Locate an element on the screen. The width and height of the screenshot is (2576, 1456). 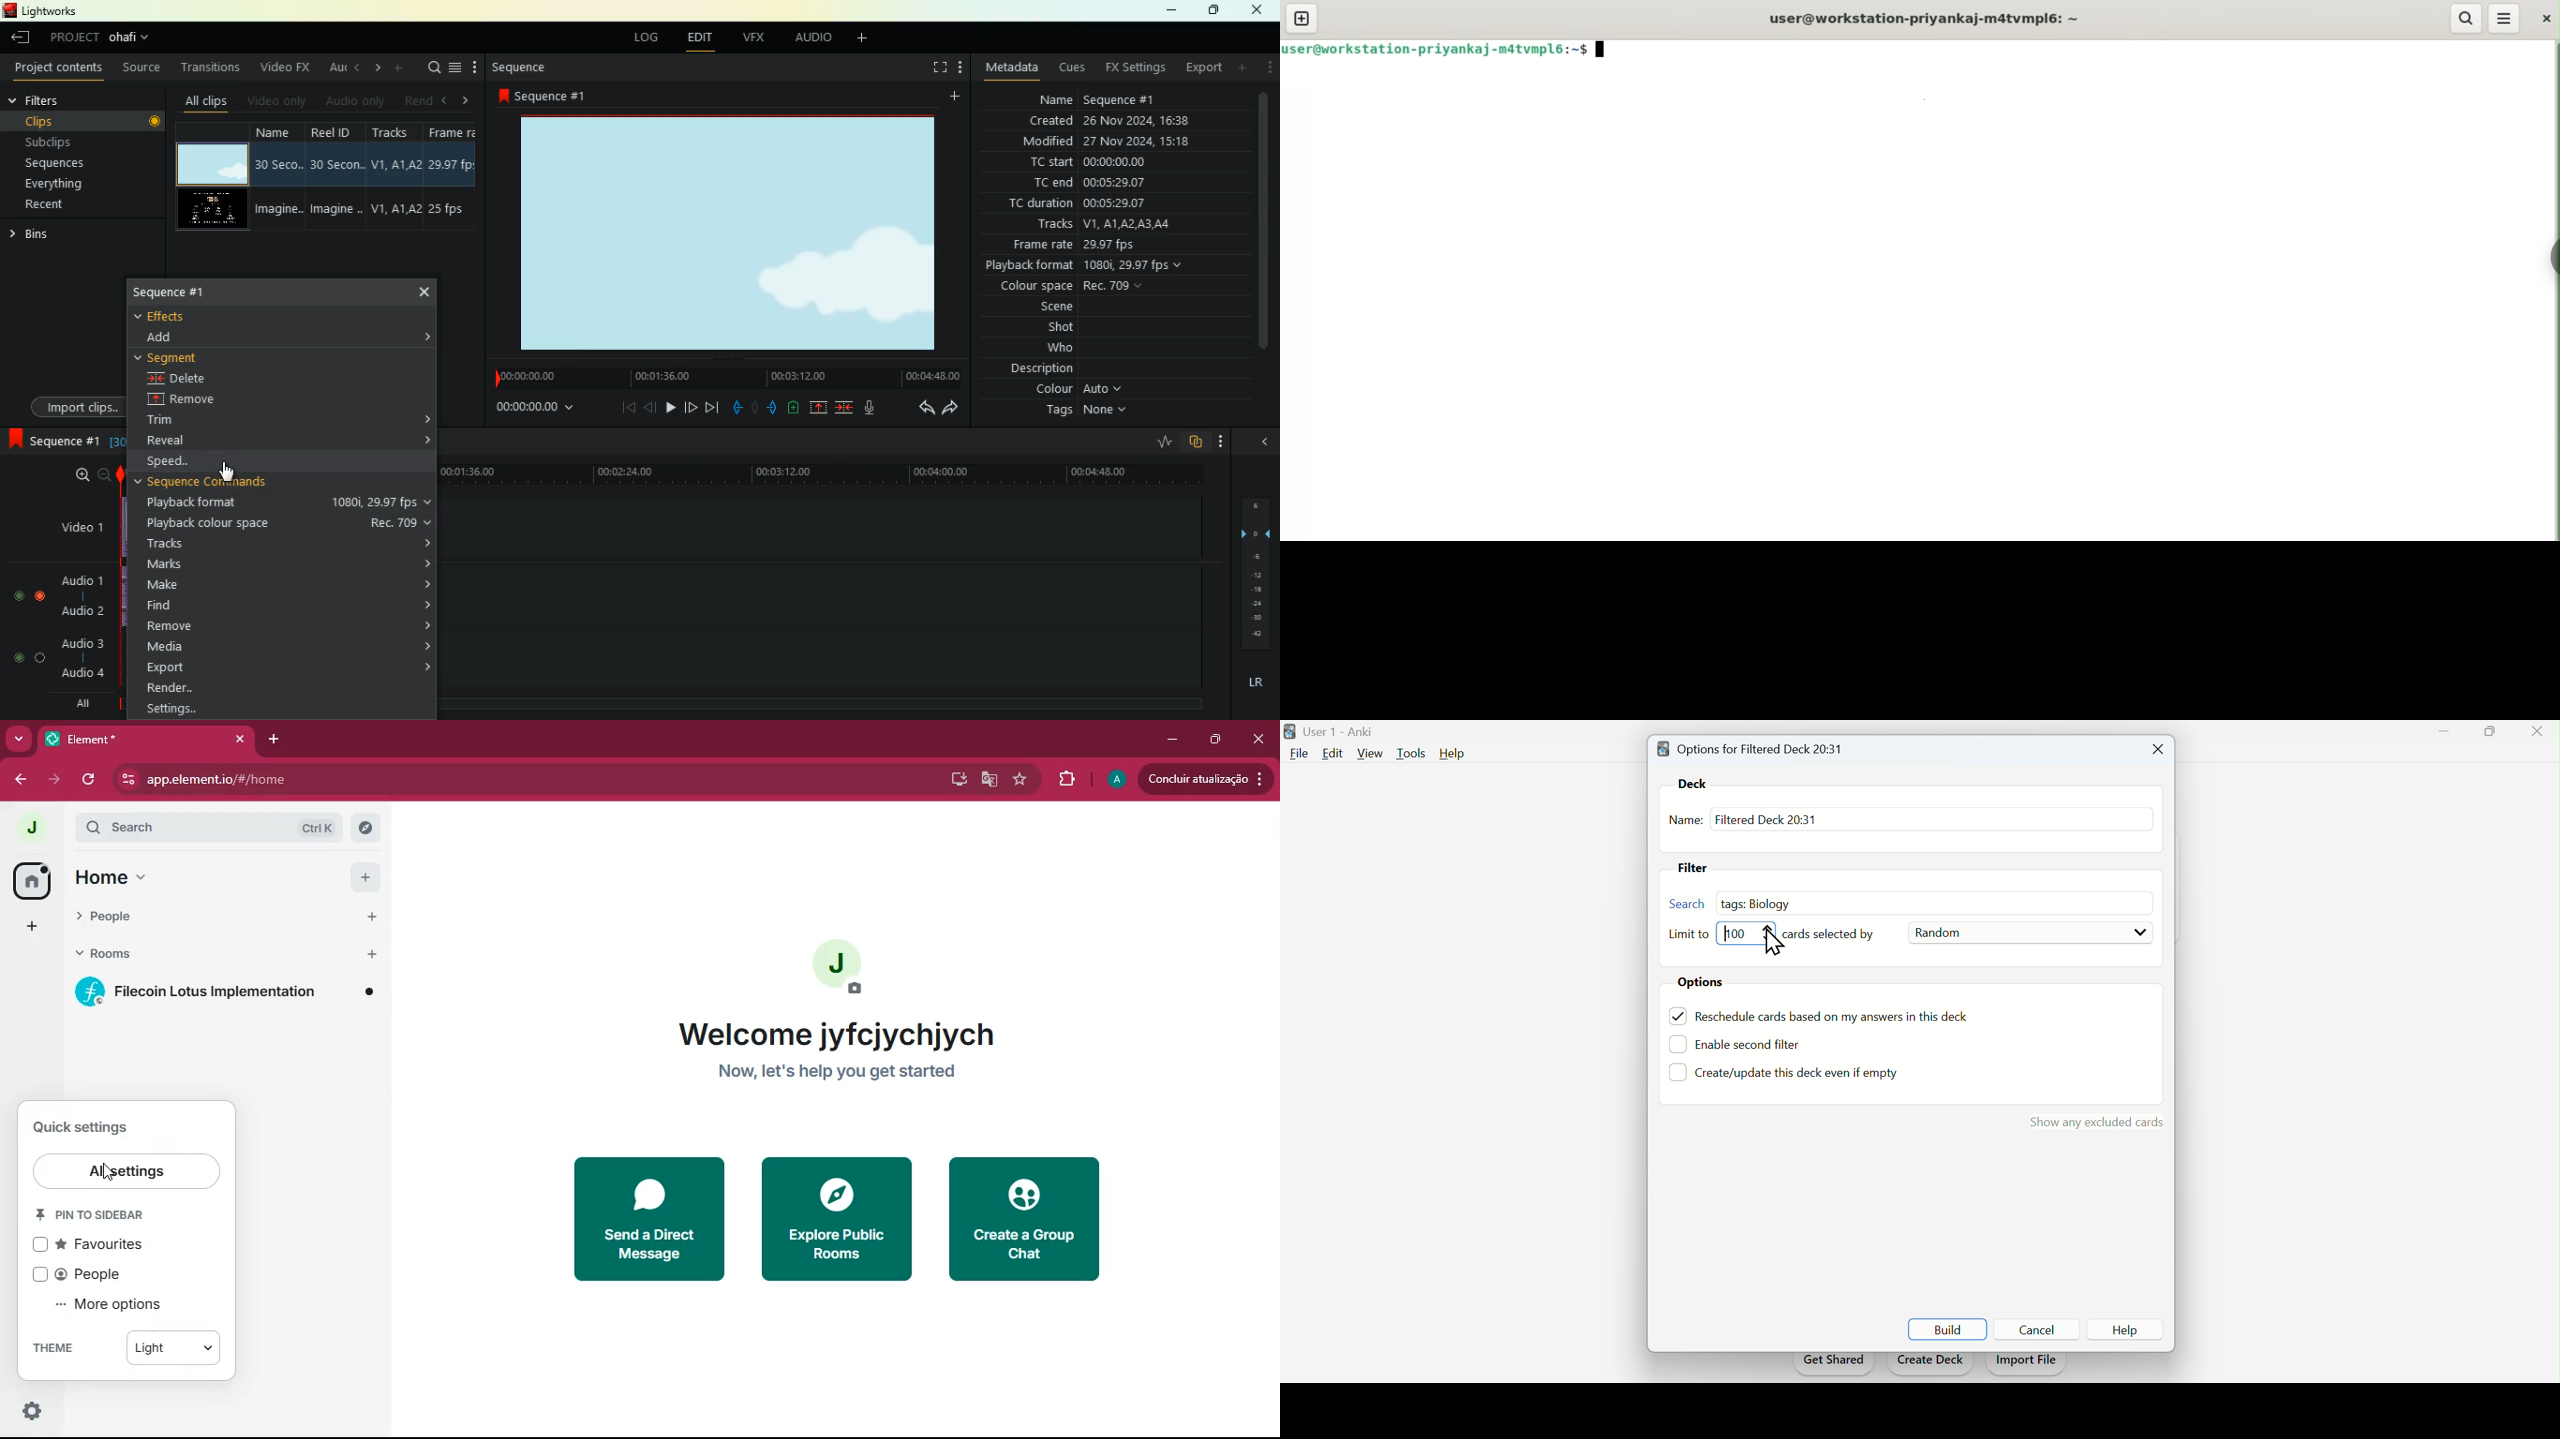
left is located at coordinates (446, 100).